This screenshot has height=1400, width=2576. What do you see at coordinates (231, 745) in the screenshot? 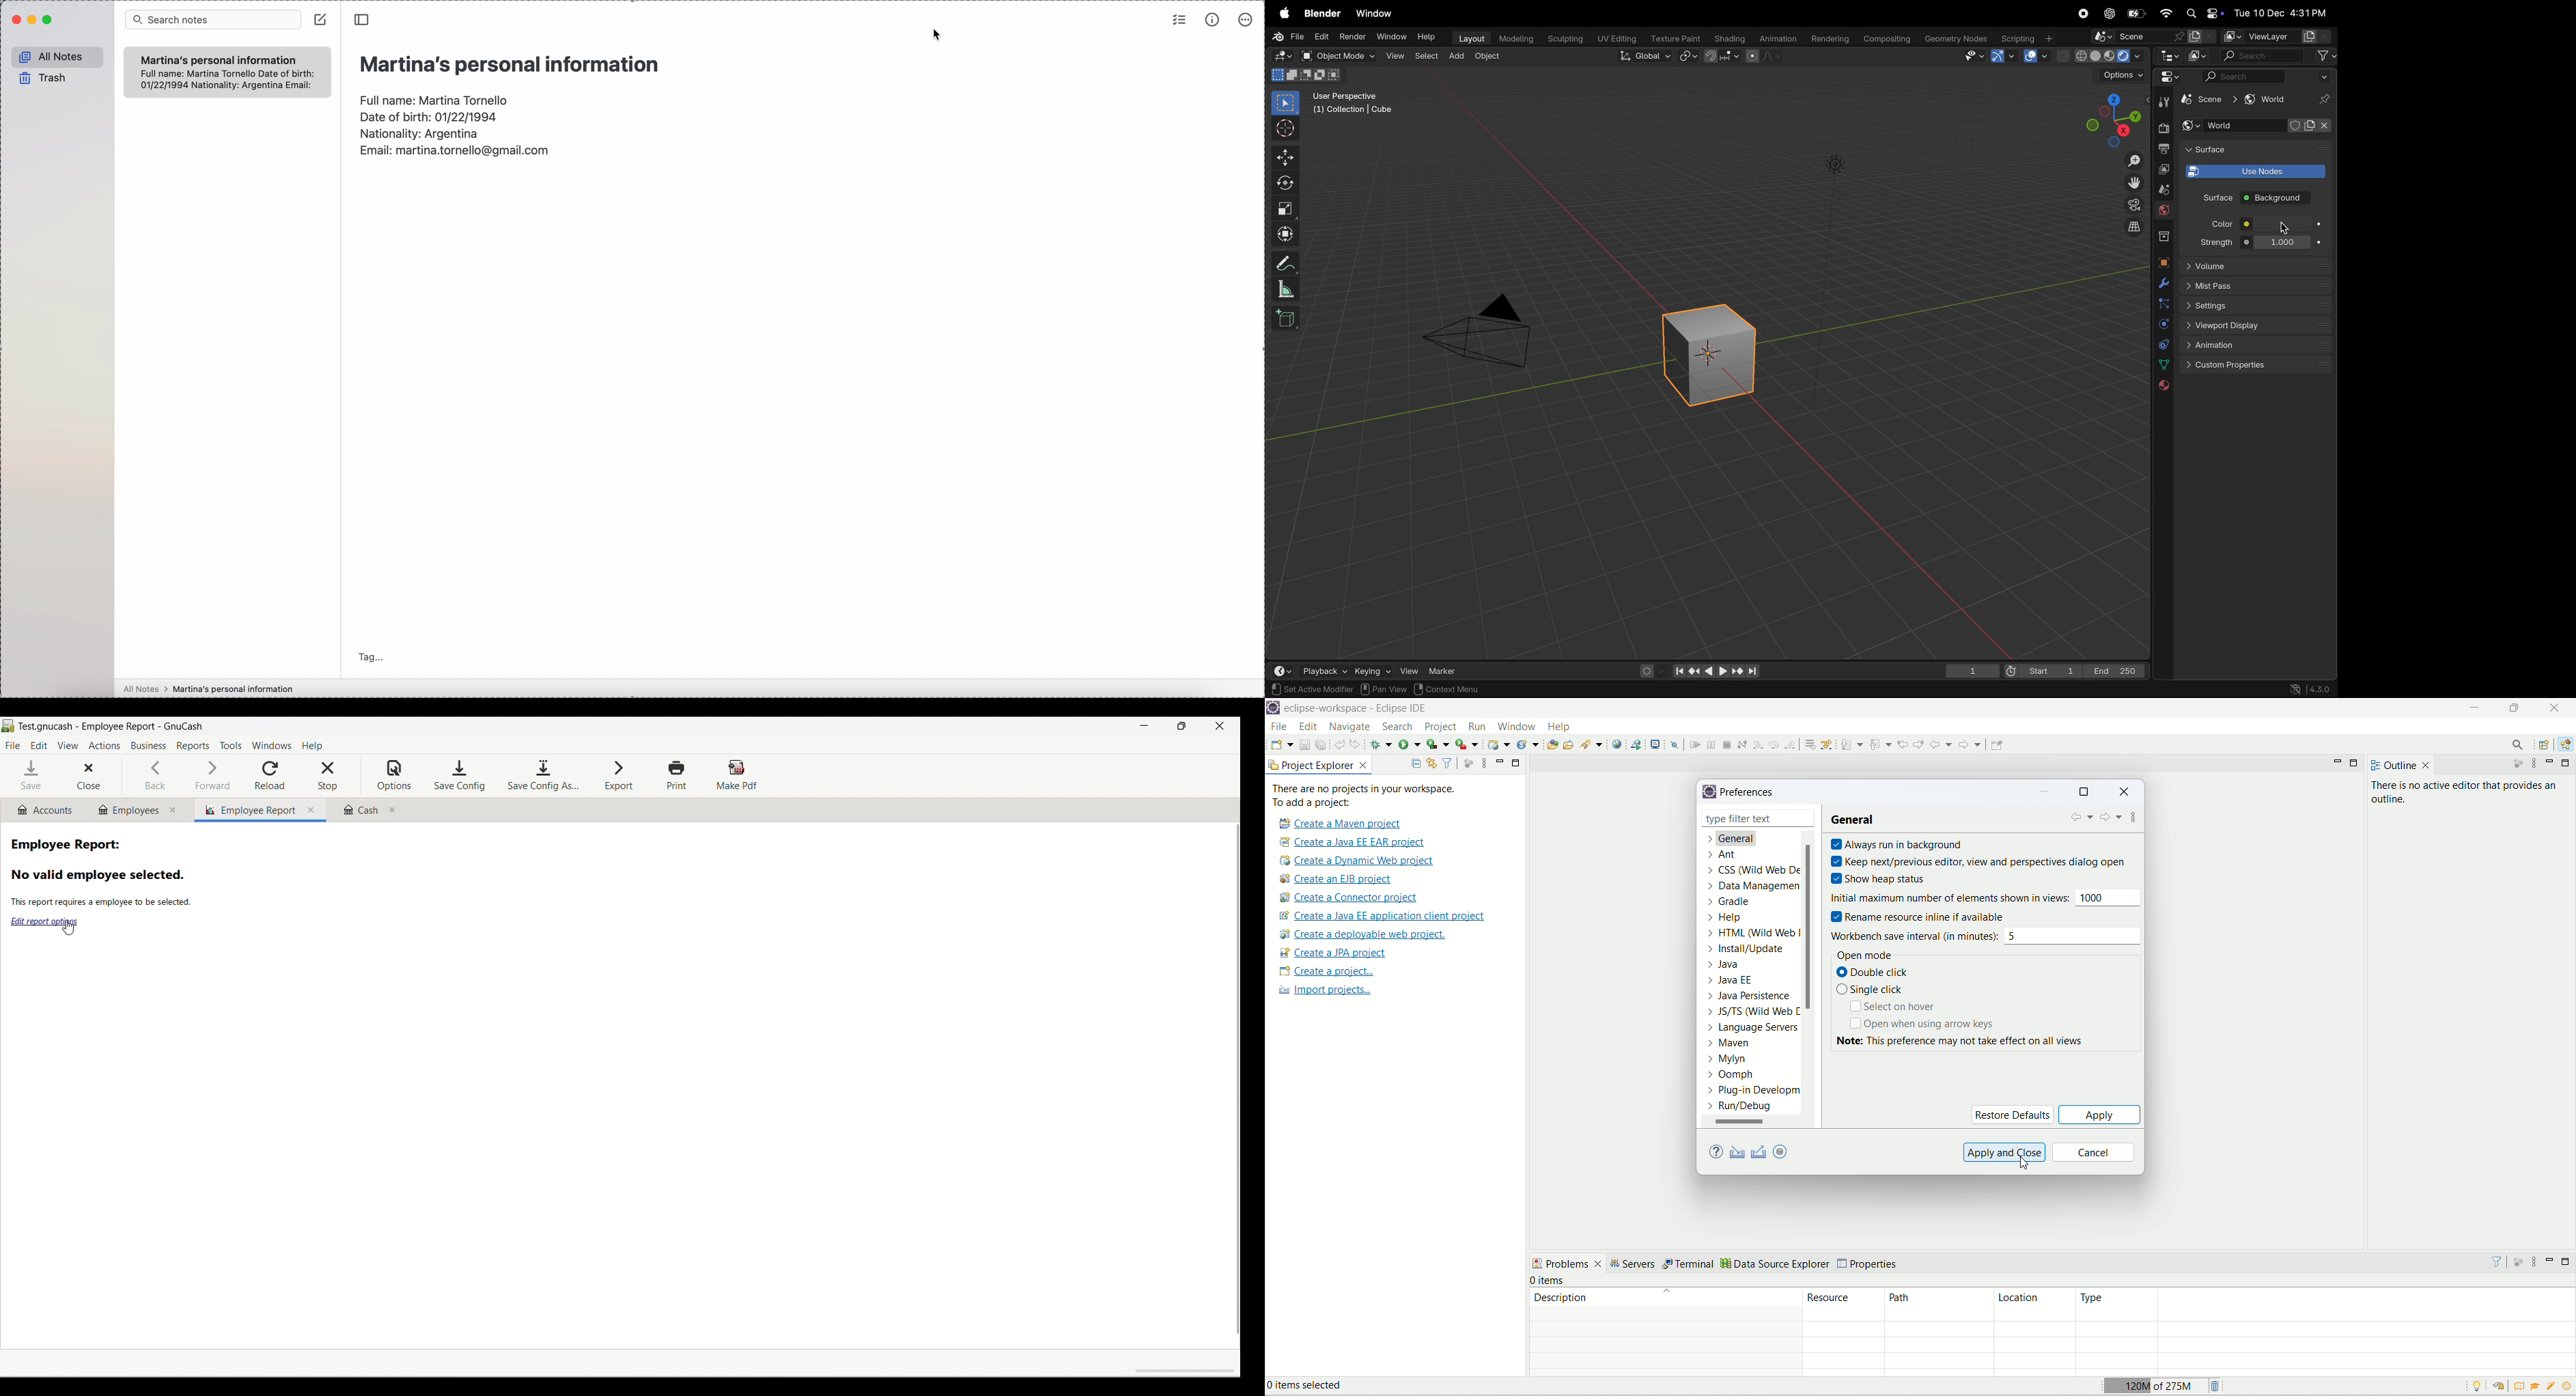
I see `Tools` at bounding box center [231, 745].